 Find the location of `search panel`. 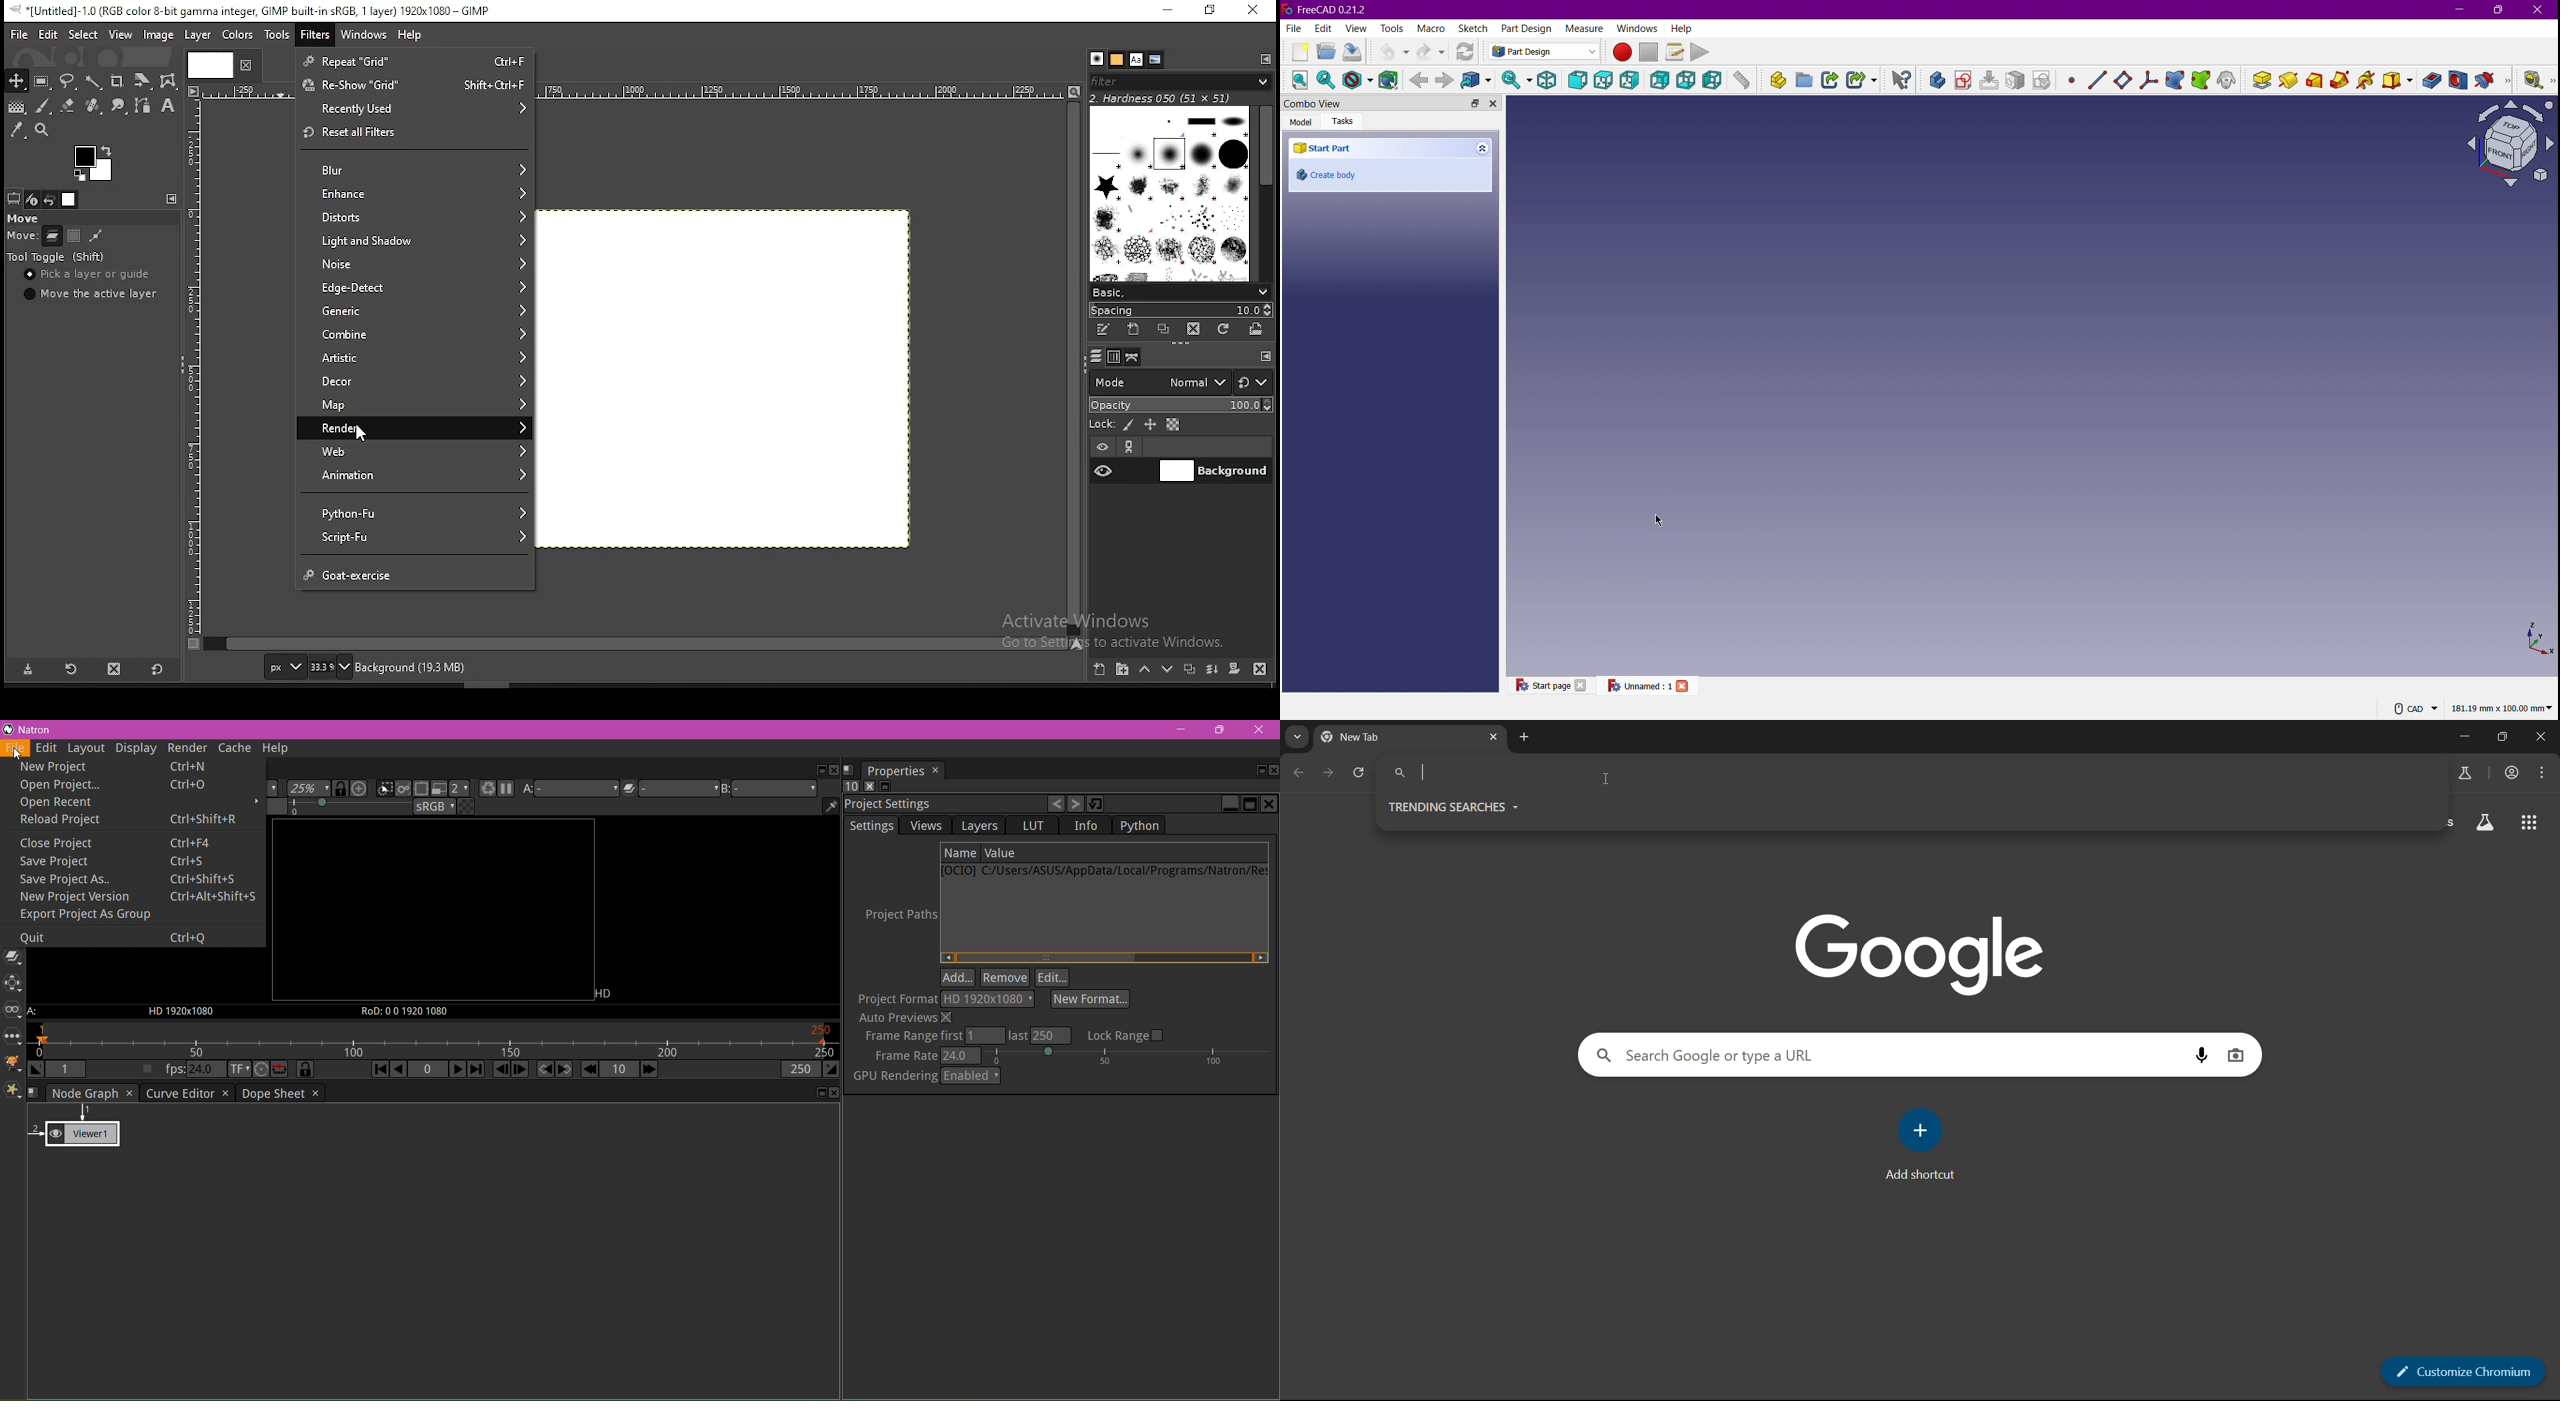

search panel is located at coordinates (1881, 1057).